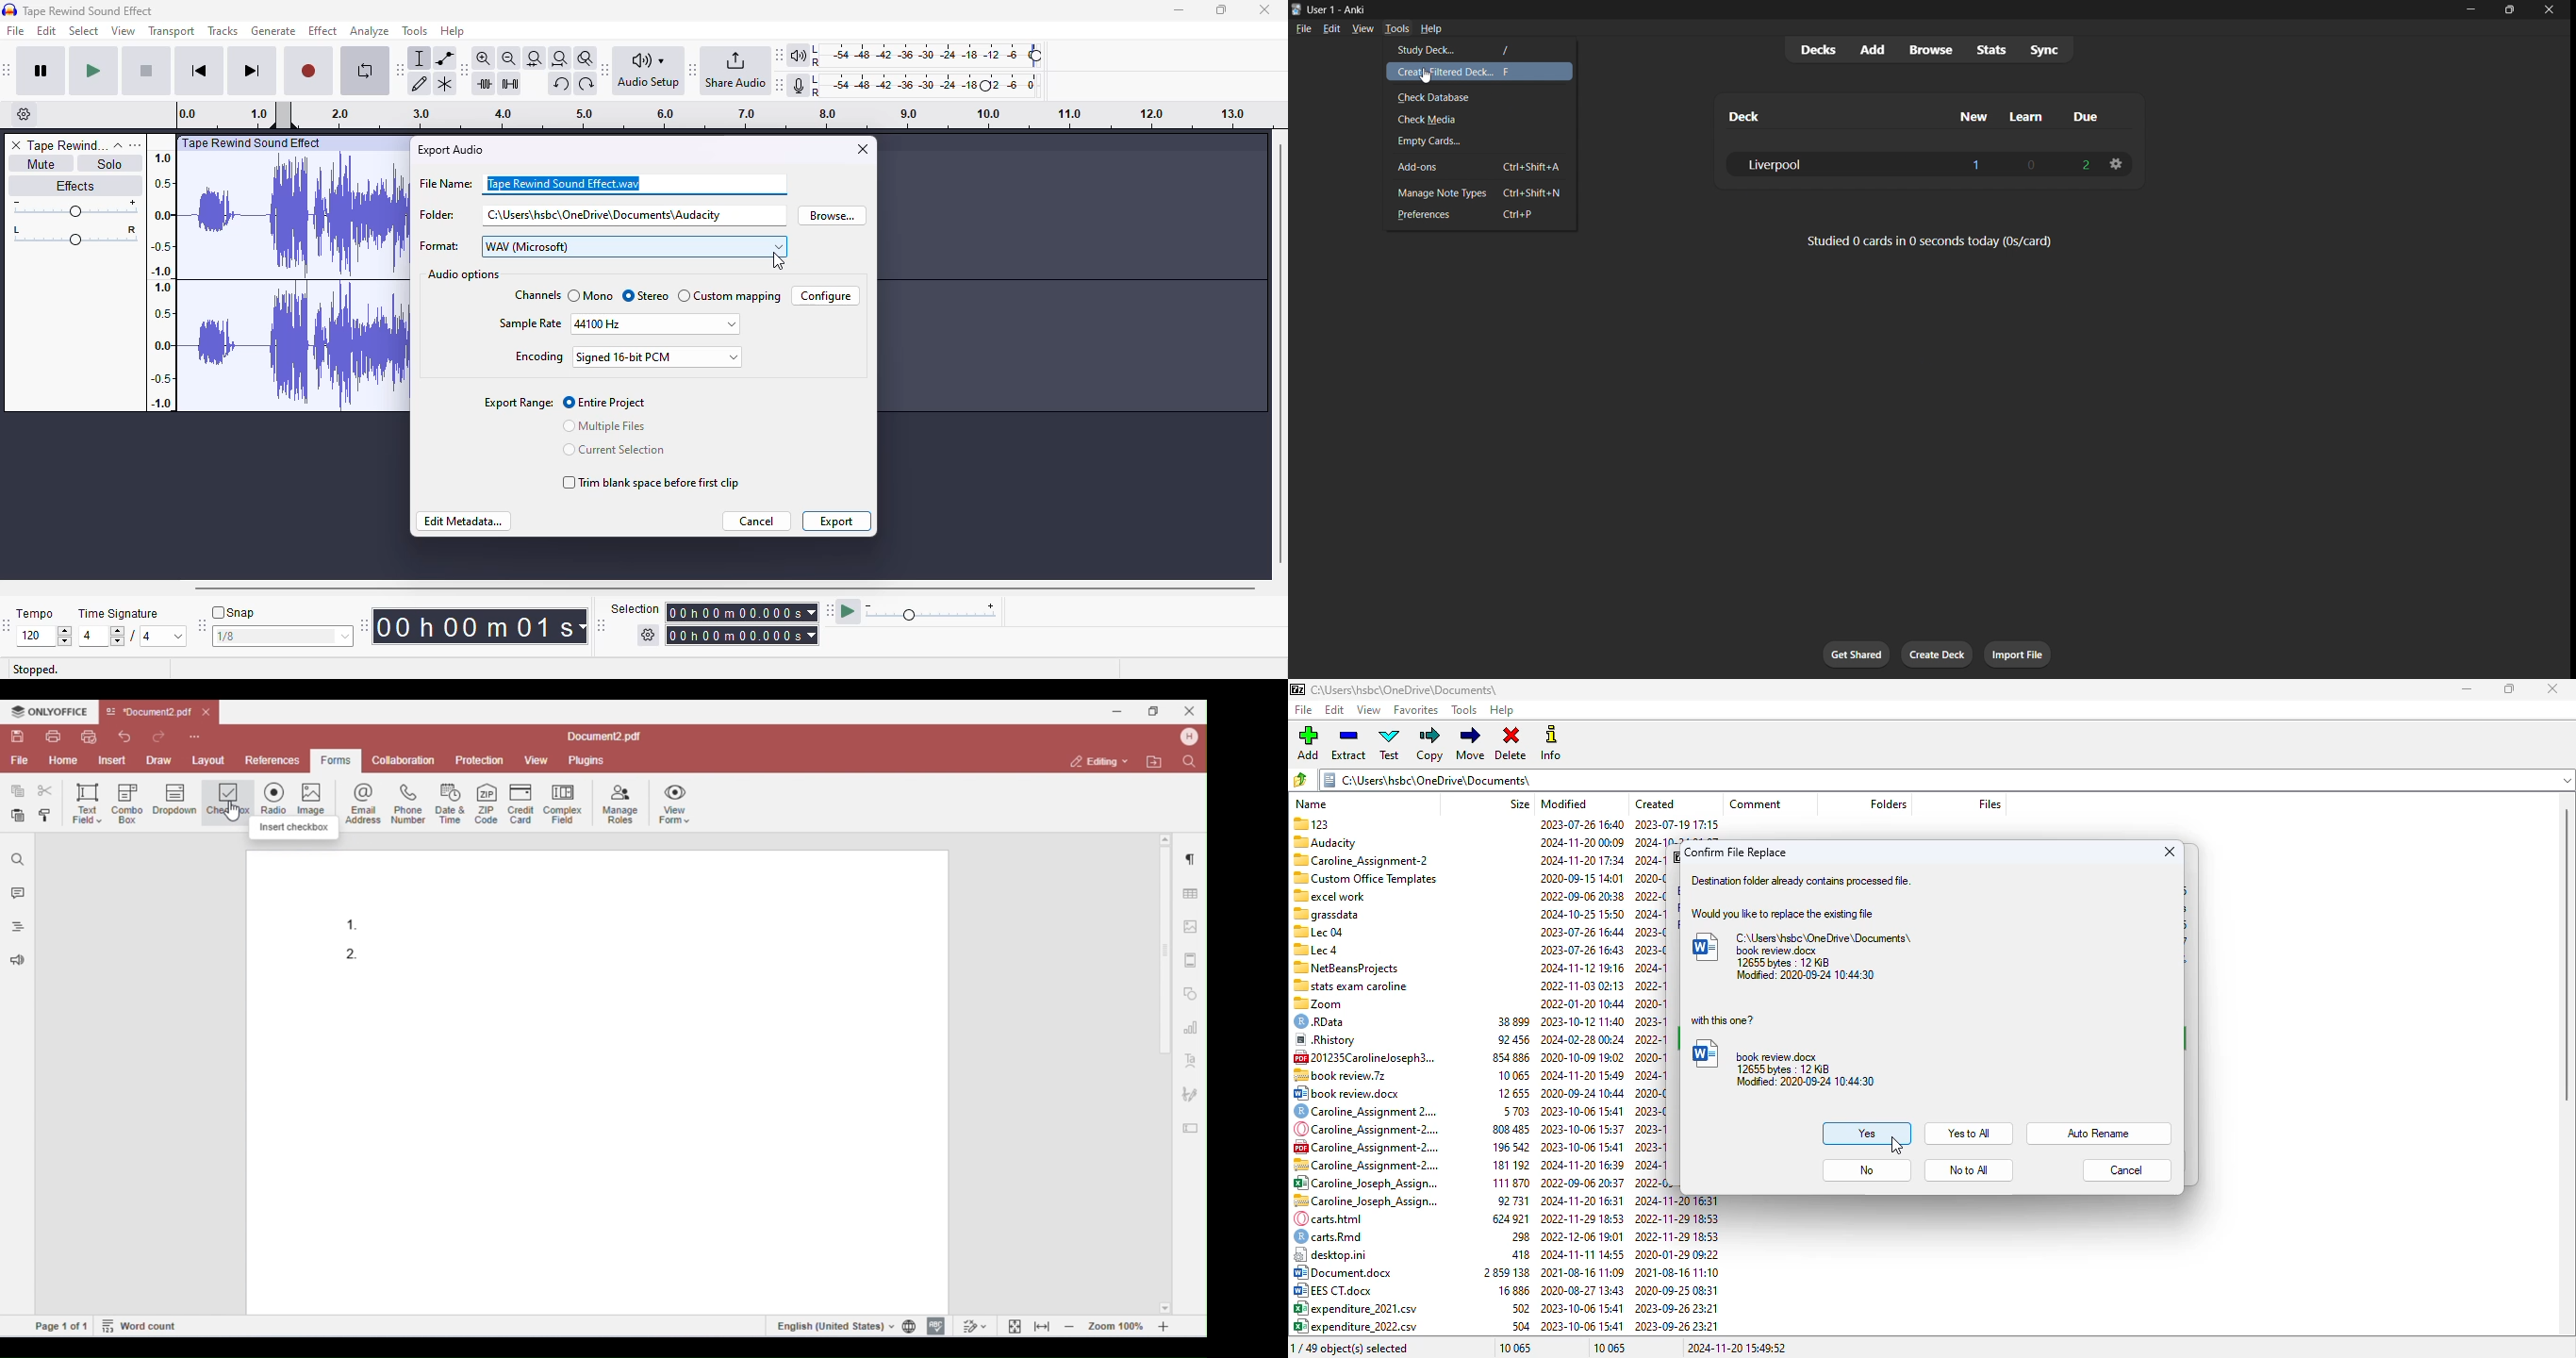 Image resolution: width=2576 pixels, height=1372 pixels. Describe the element at coordinates (1823, 116) in the screenshot. I see `deck column` at that location.